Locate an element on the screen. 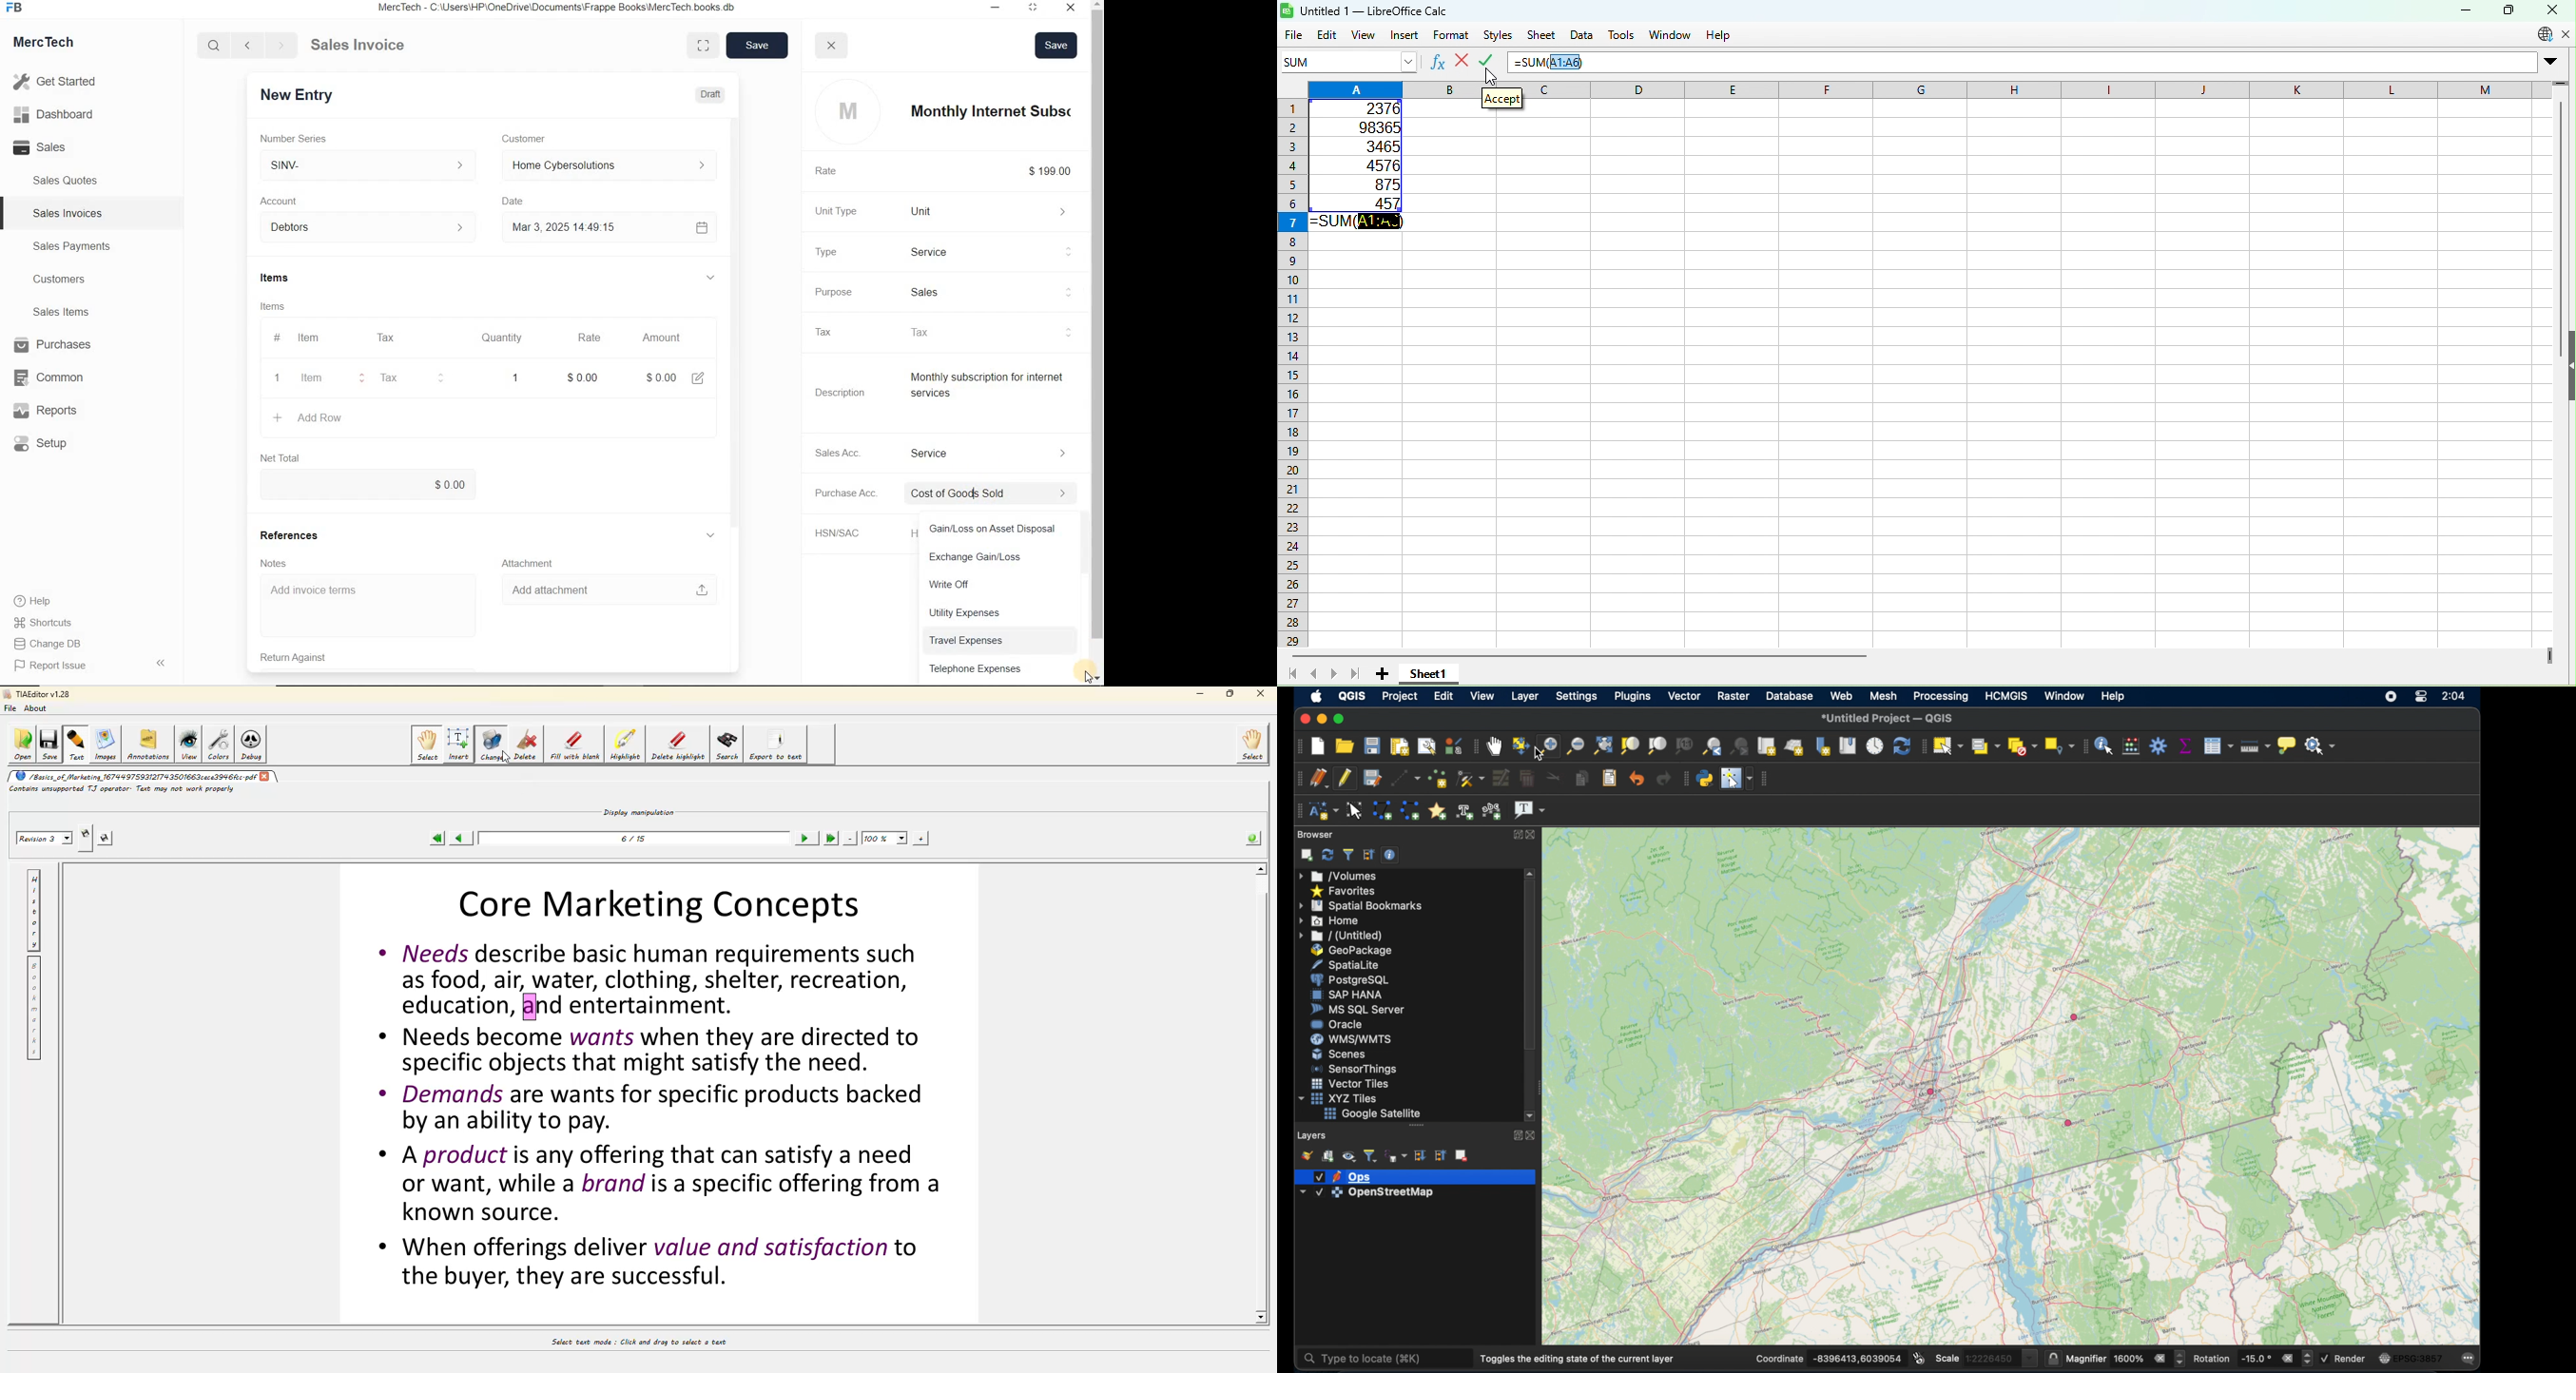 Image resolution: width=2576 pixels, height=1400 pixels. refresh is located at coordinates (1900, 745).